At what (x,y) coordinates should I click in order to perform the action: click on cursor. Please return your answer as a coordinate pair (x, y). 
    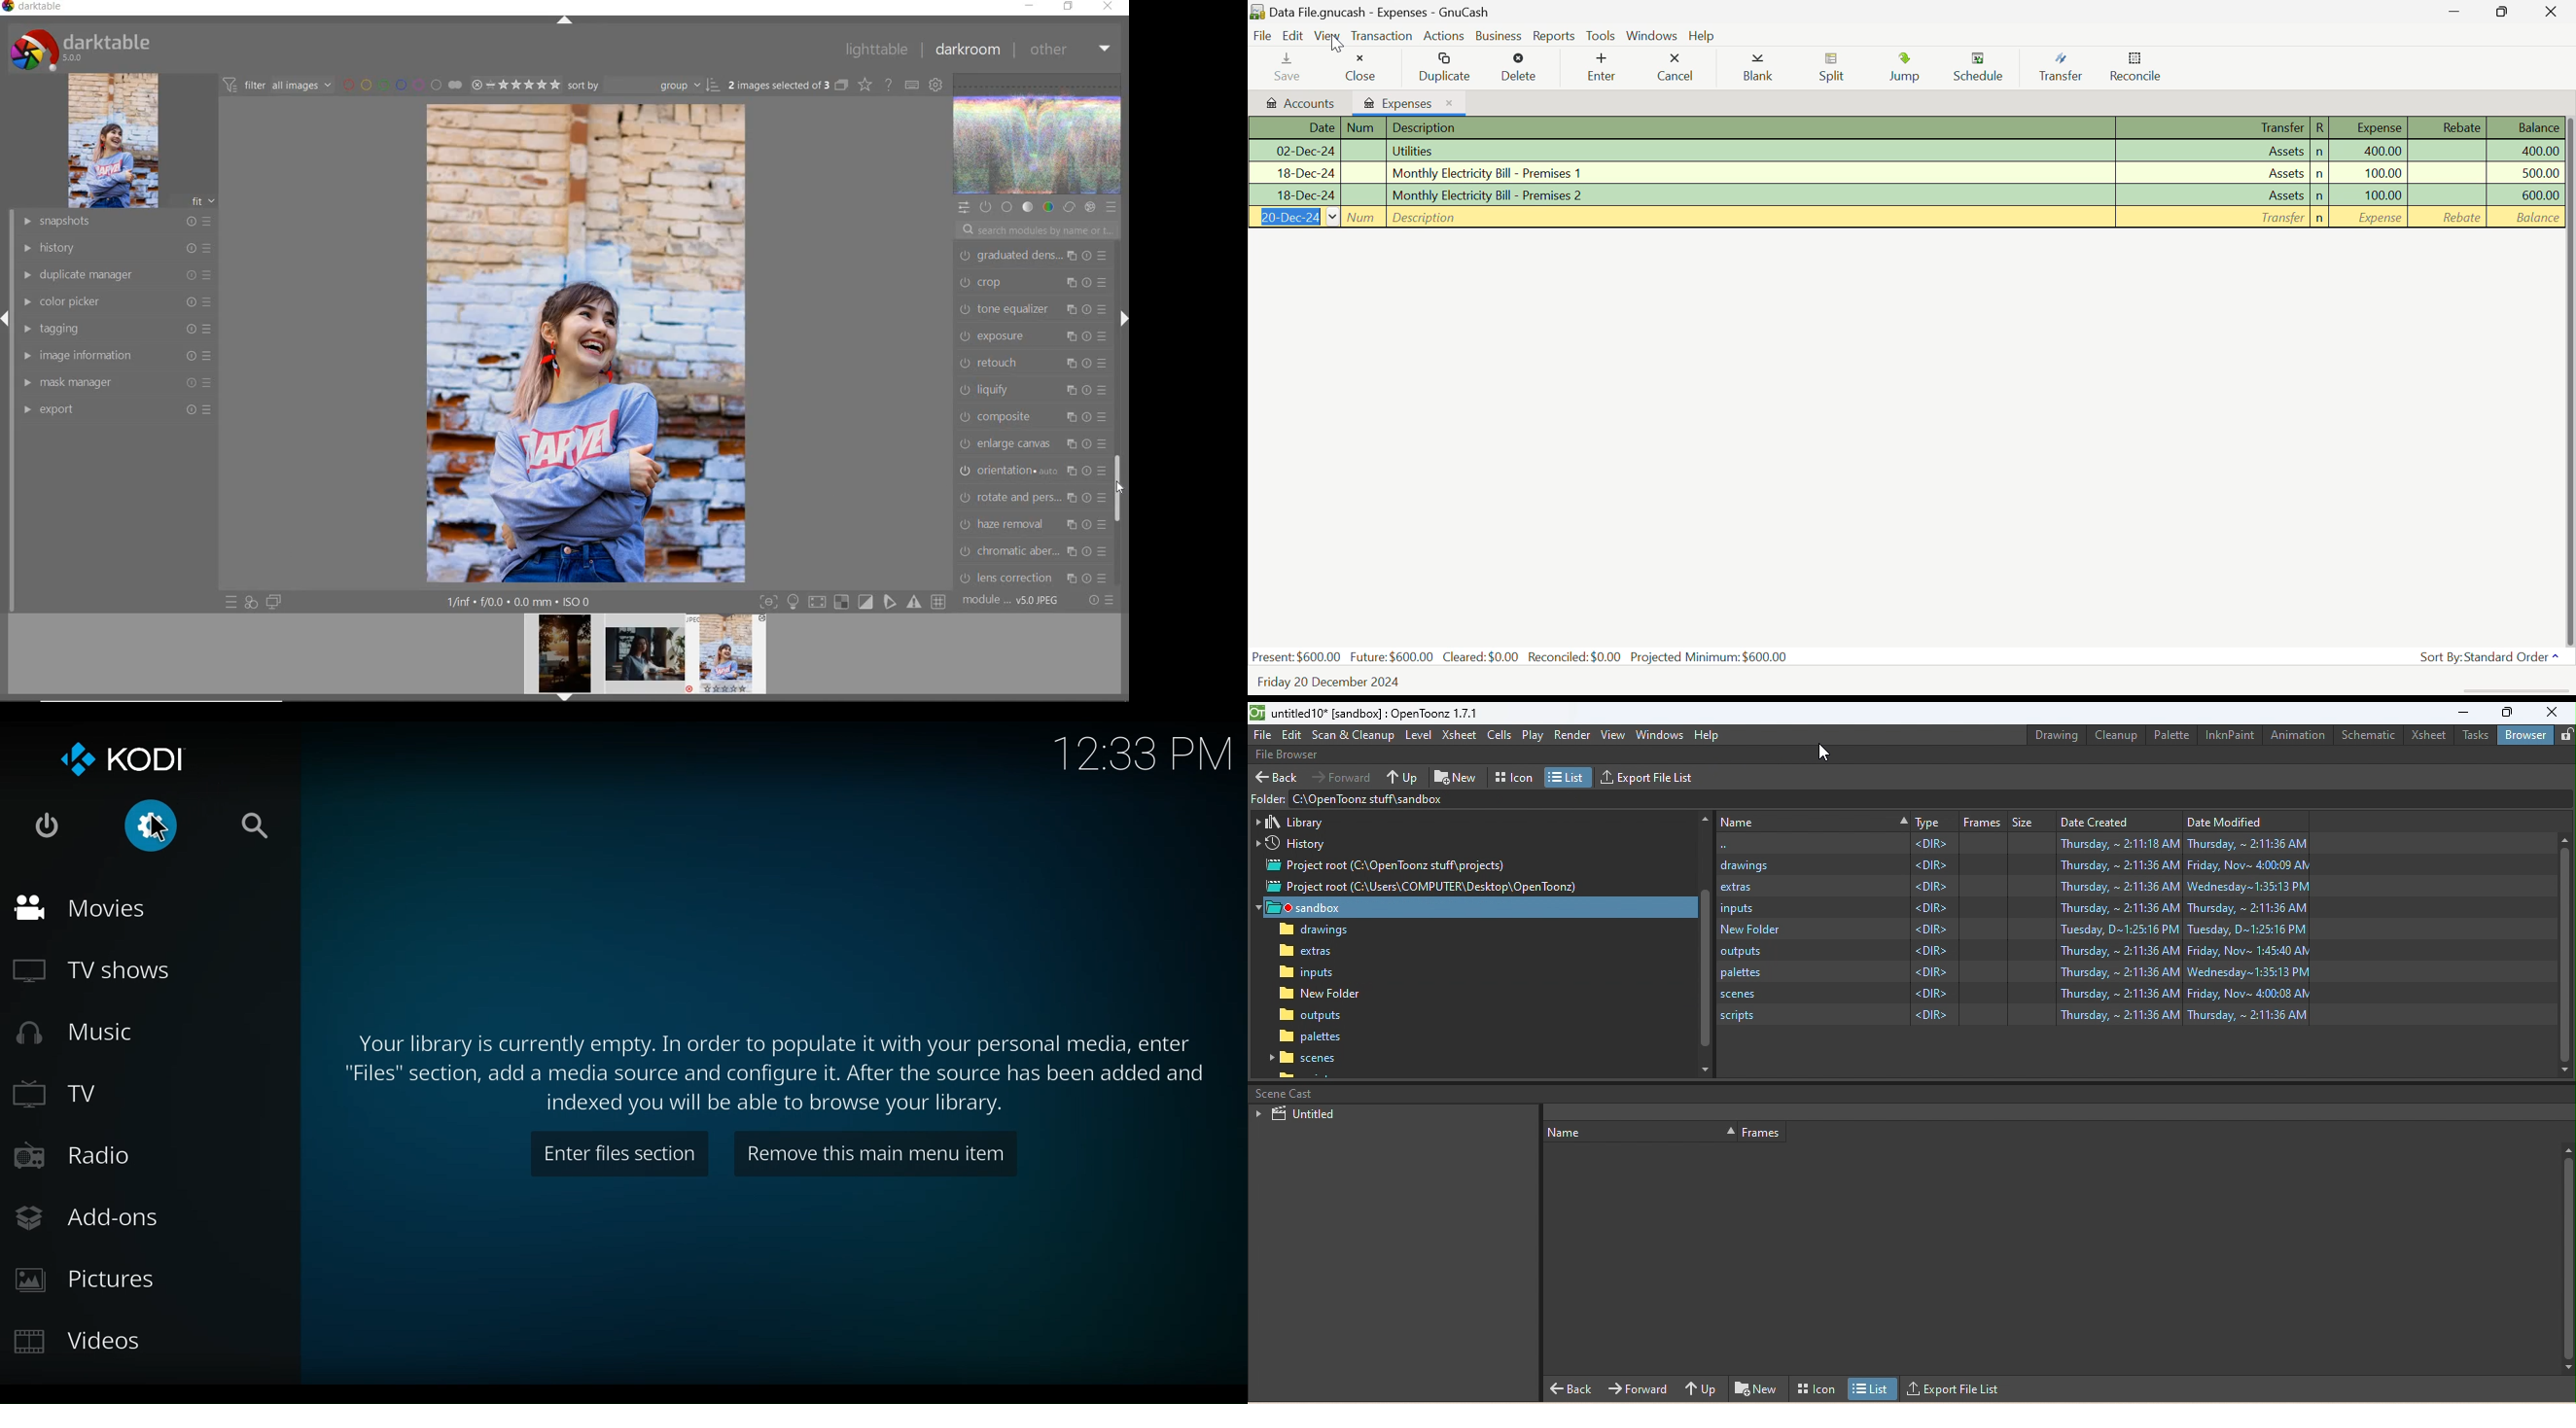
    Looking at the image, I should click on (163, 827).